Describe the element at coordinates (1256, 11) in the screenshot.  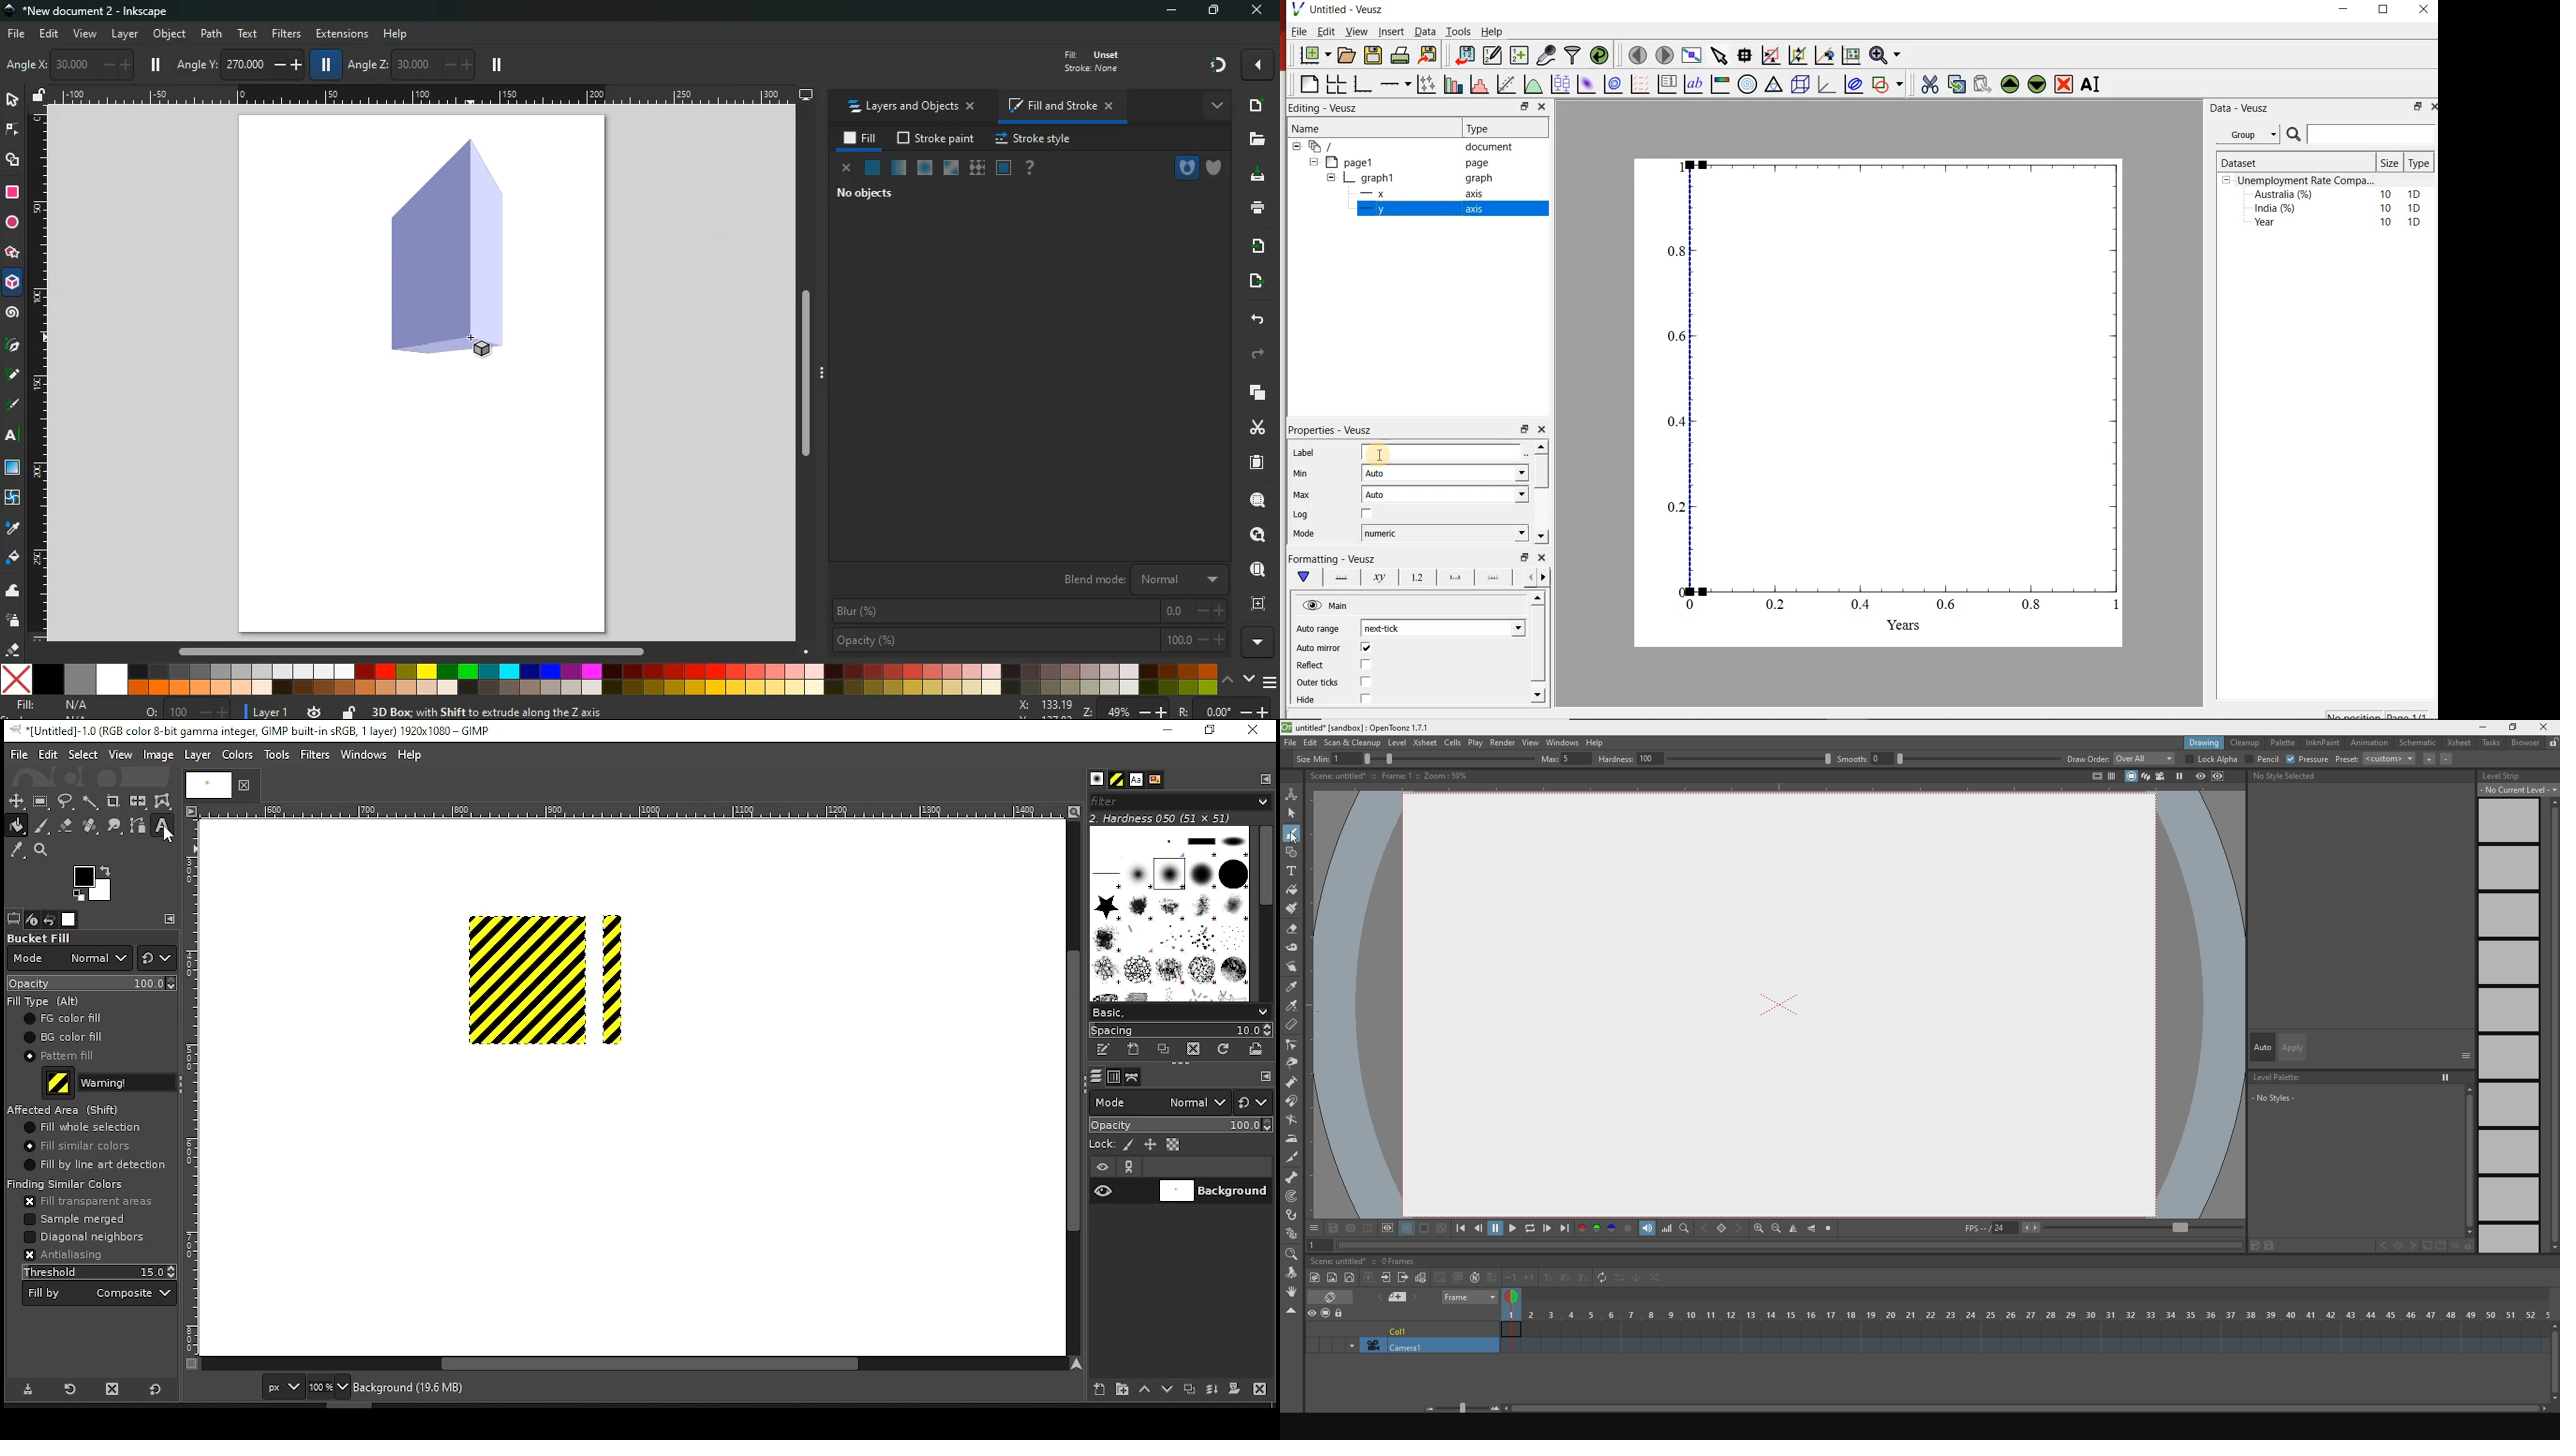
I see `close` at that location.